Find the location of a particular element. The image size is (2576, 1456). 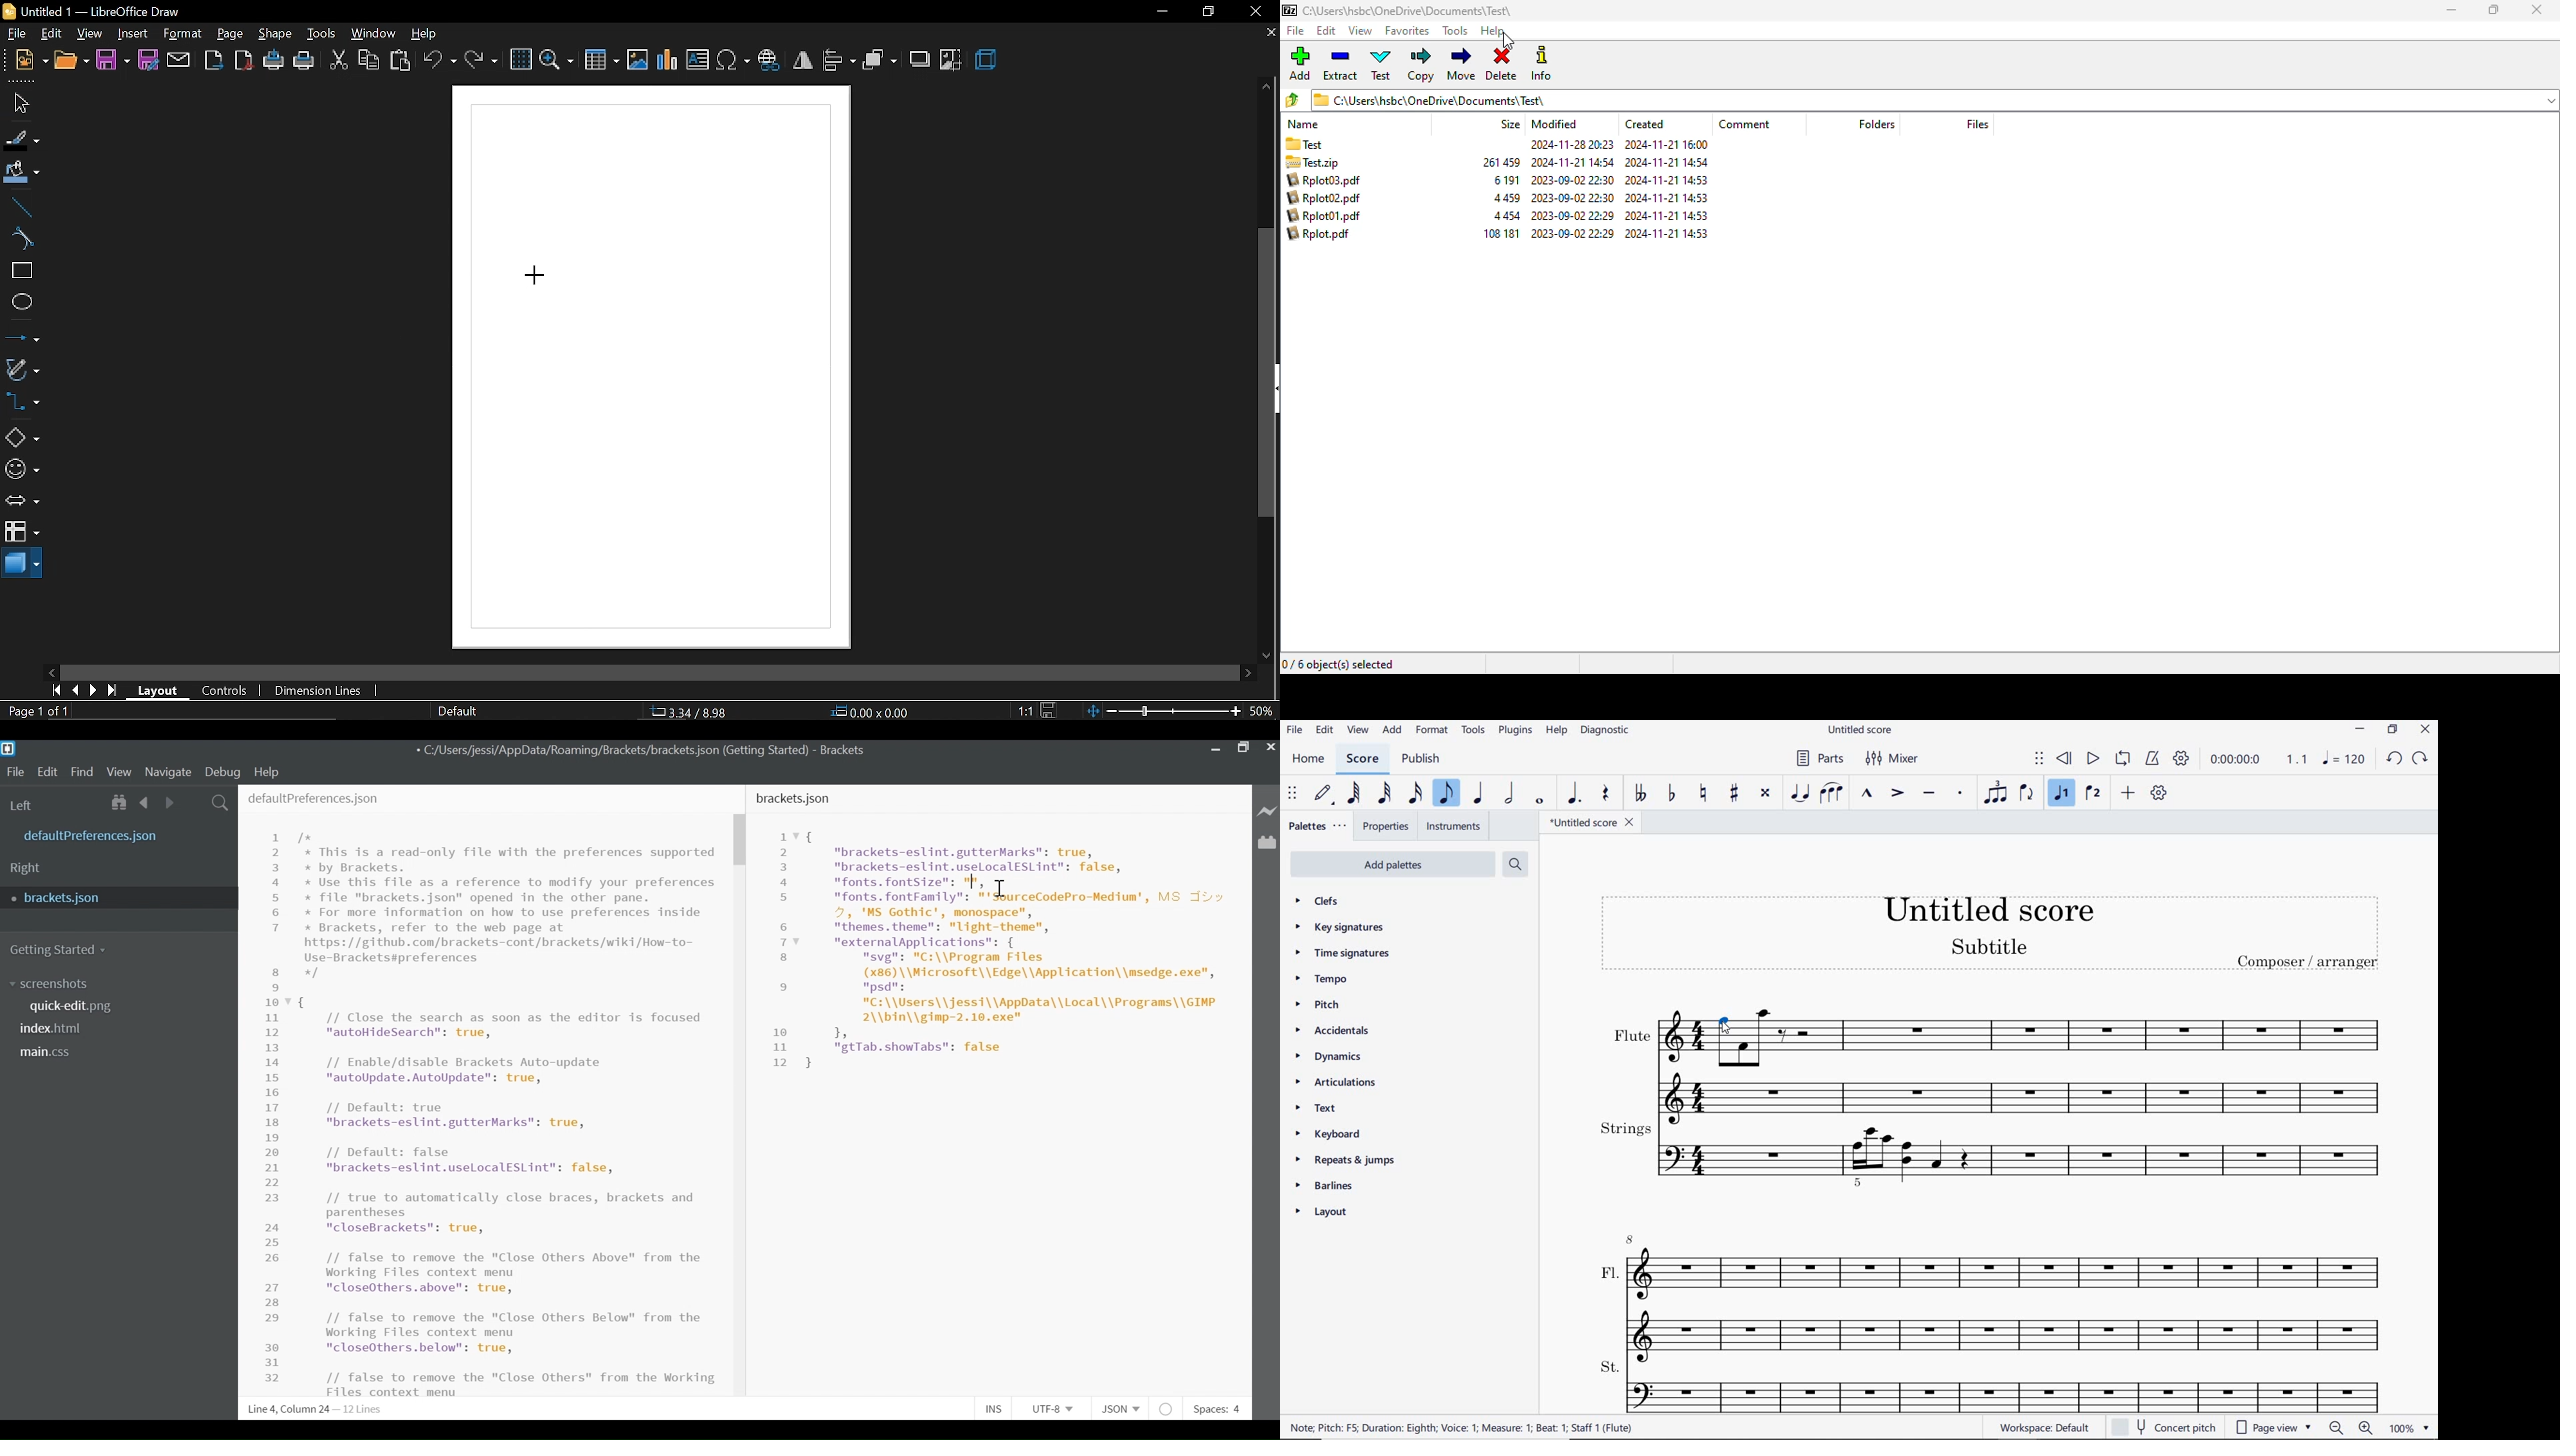

tools is located at coordinates (1455, 31).